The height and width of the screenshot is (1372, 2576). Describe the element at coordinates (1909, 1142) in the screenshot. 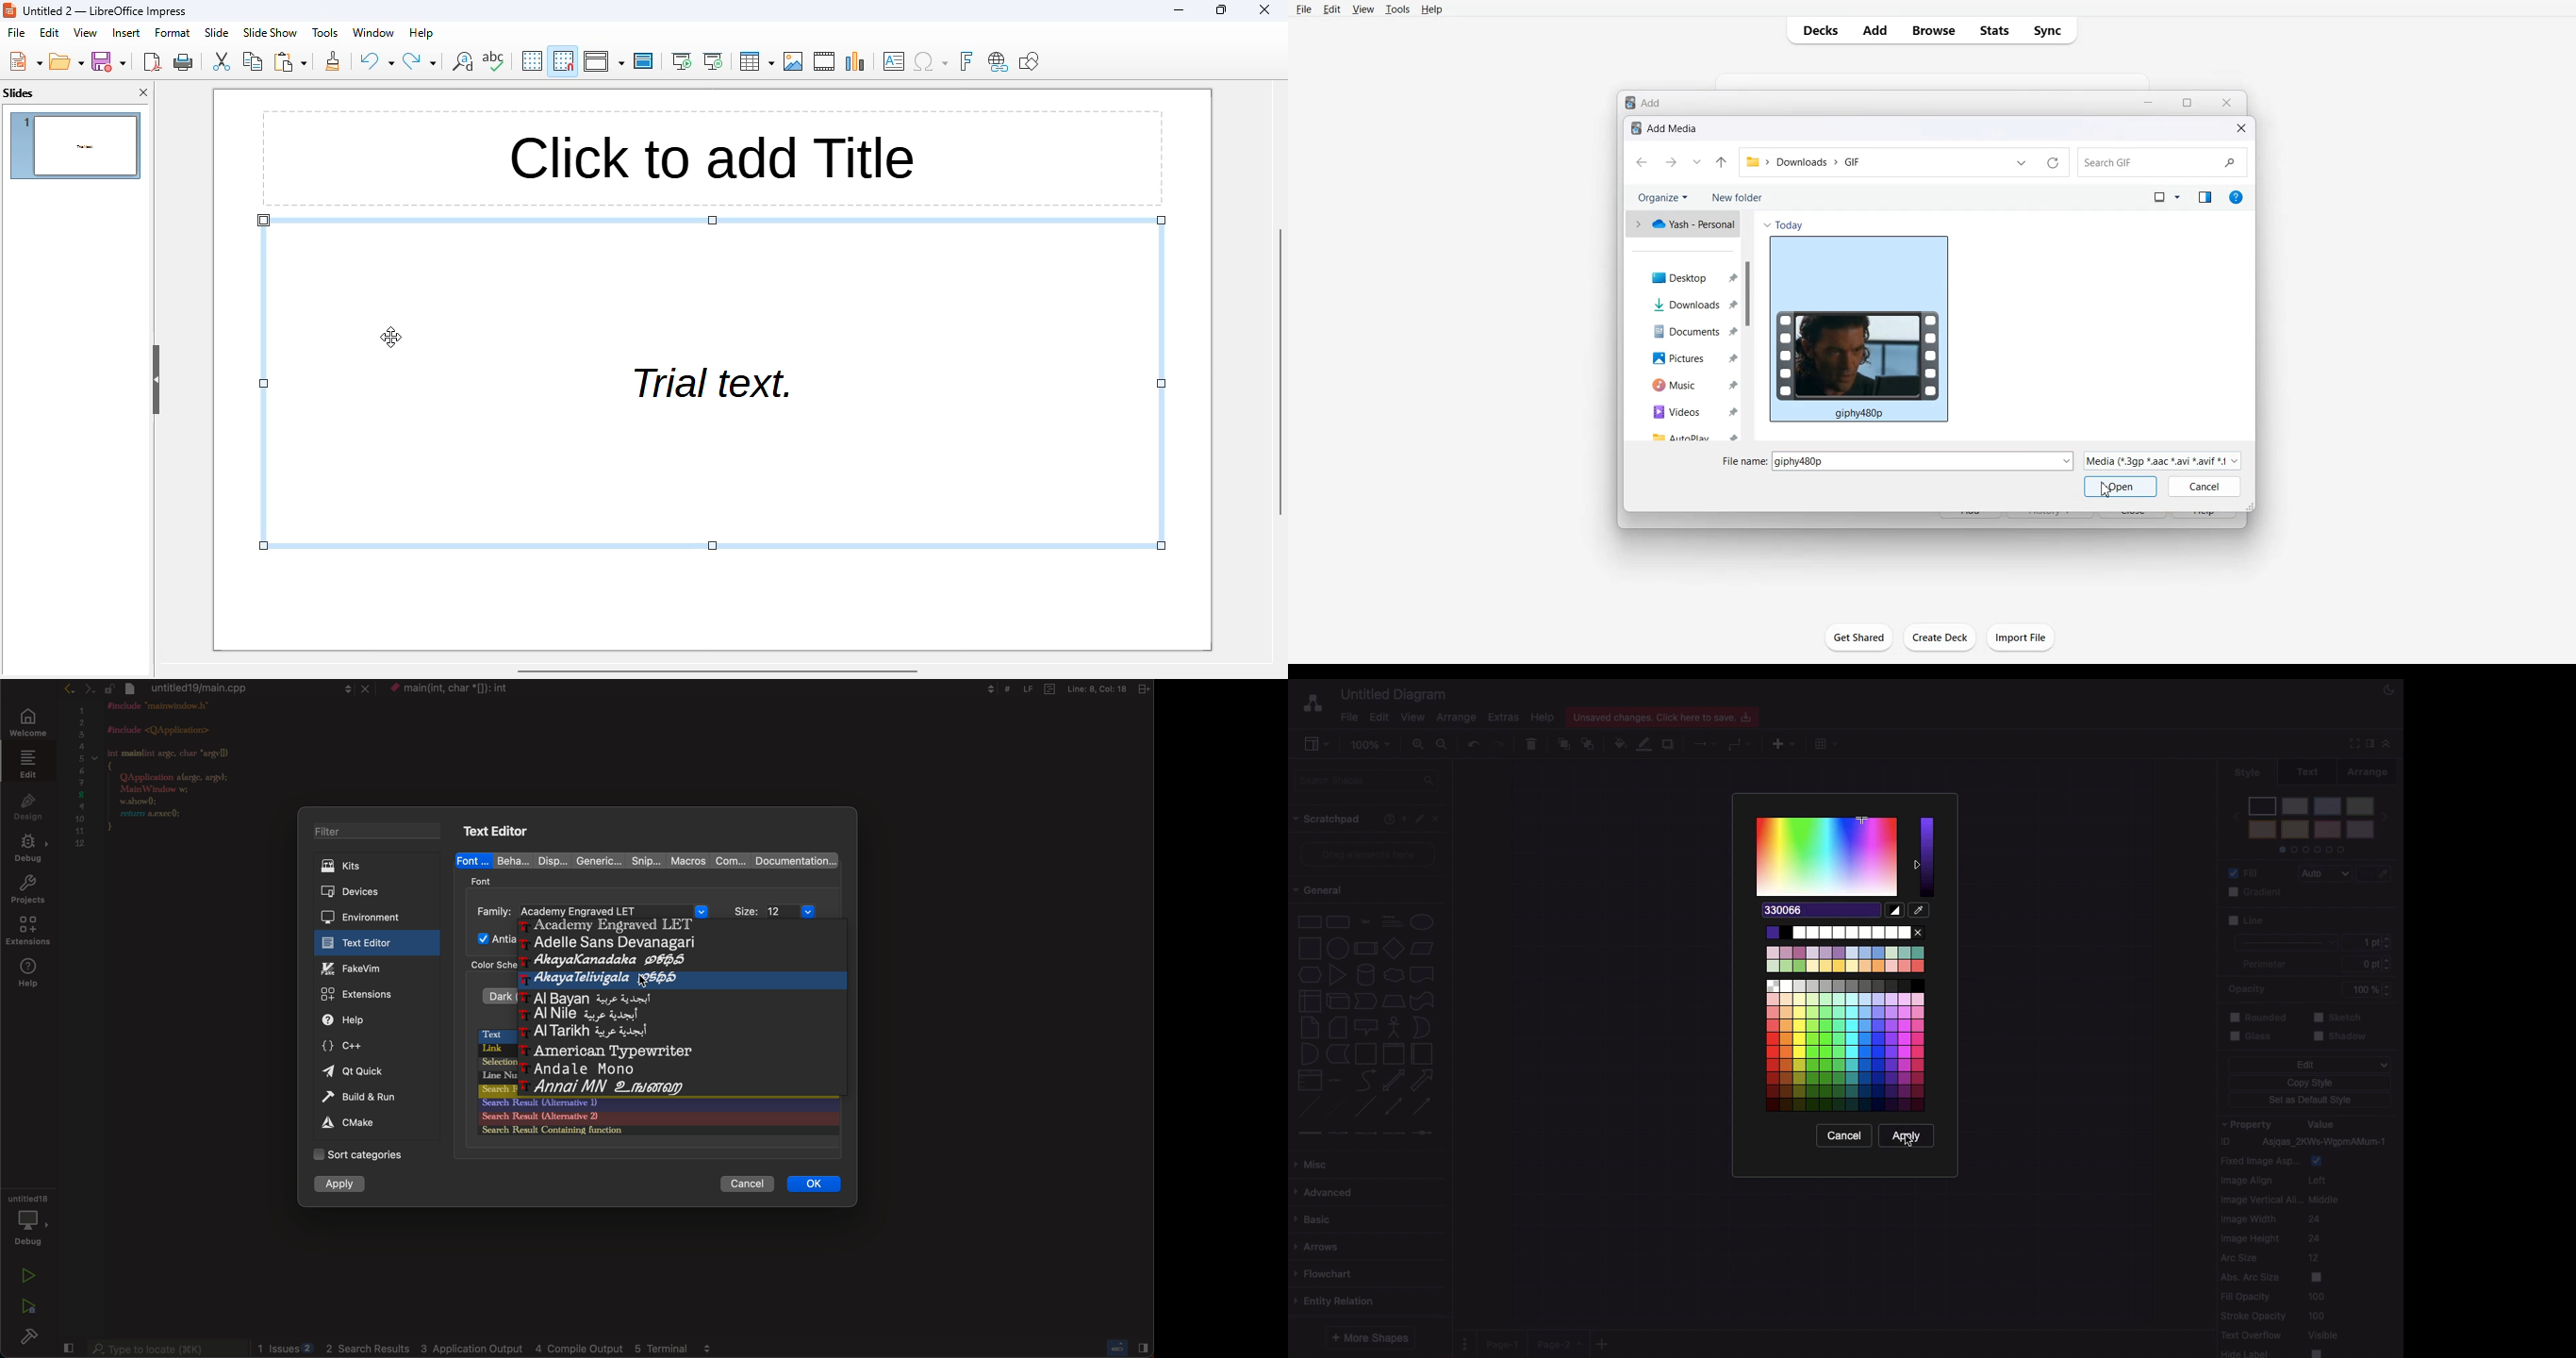

I see `Cursor` at that location.